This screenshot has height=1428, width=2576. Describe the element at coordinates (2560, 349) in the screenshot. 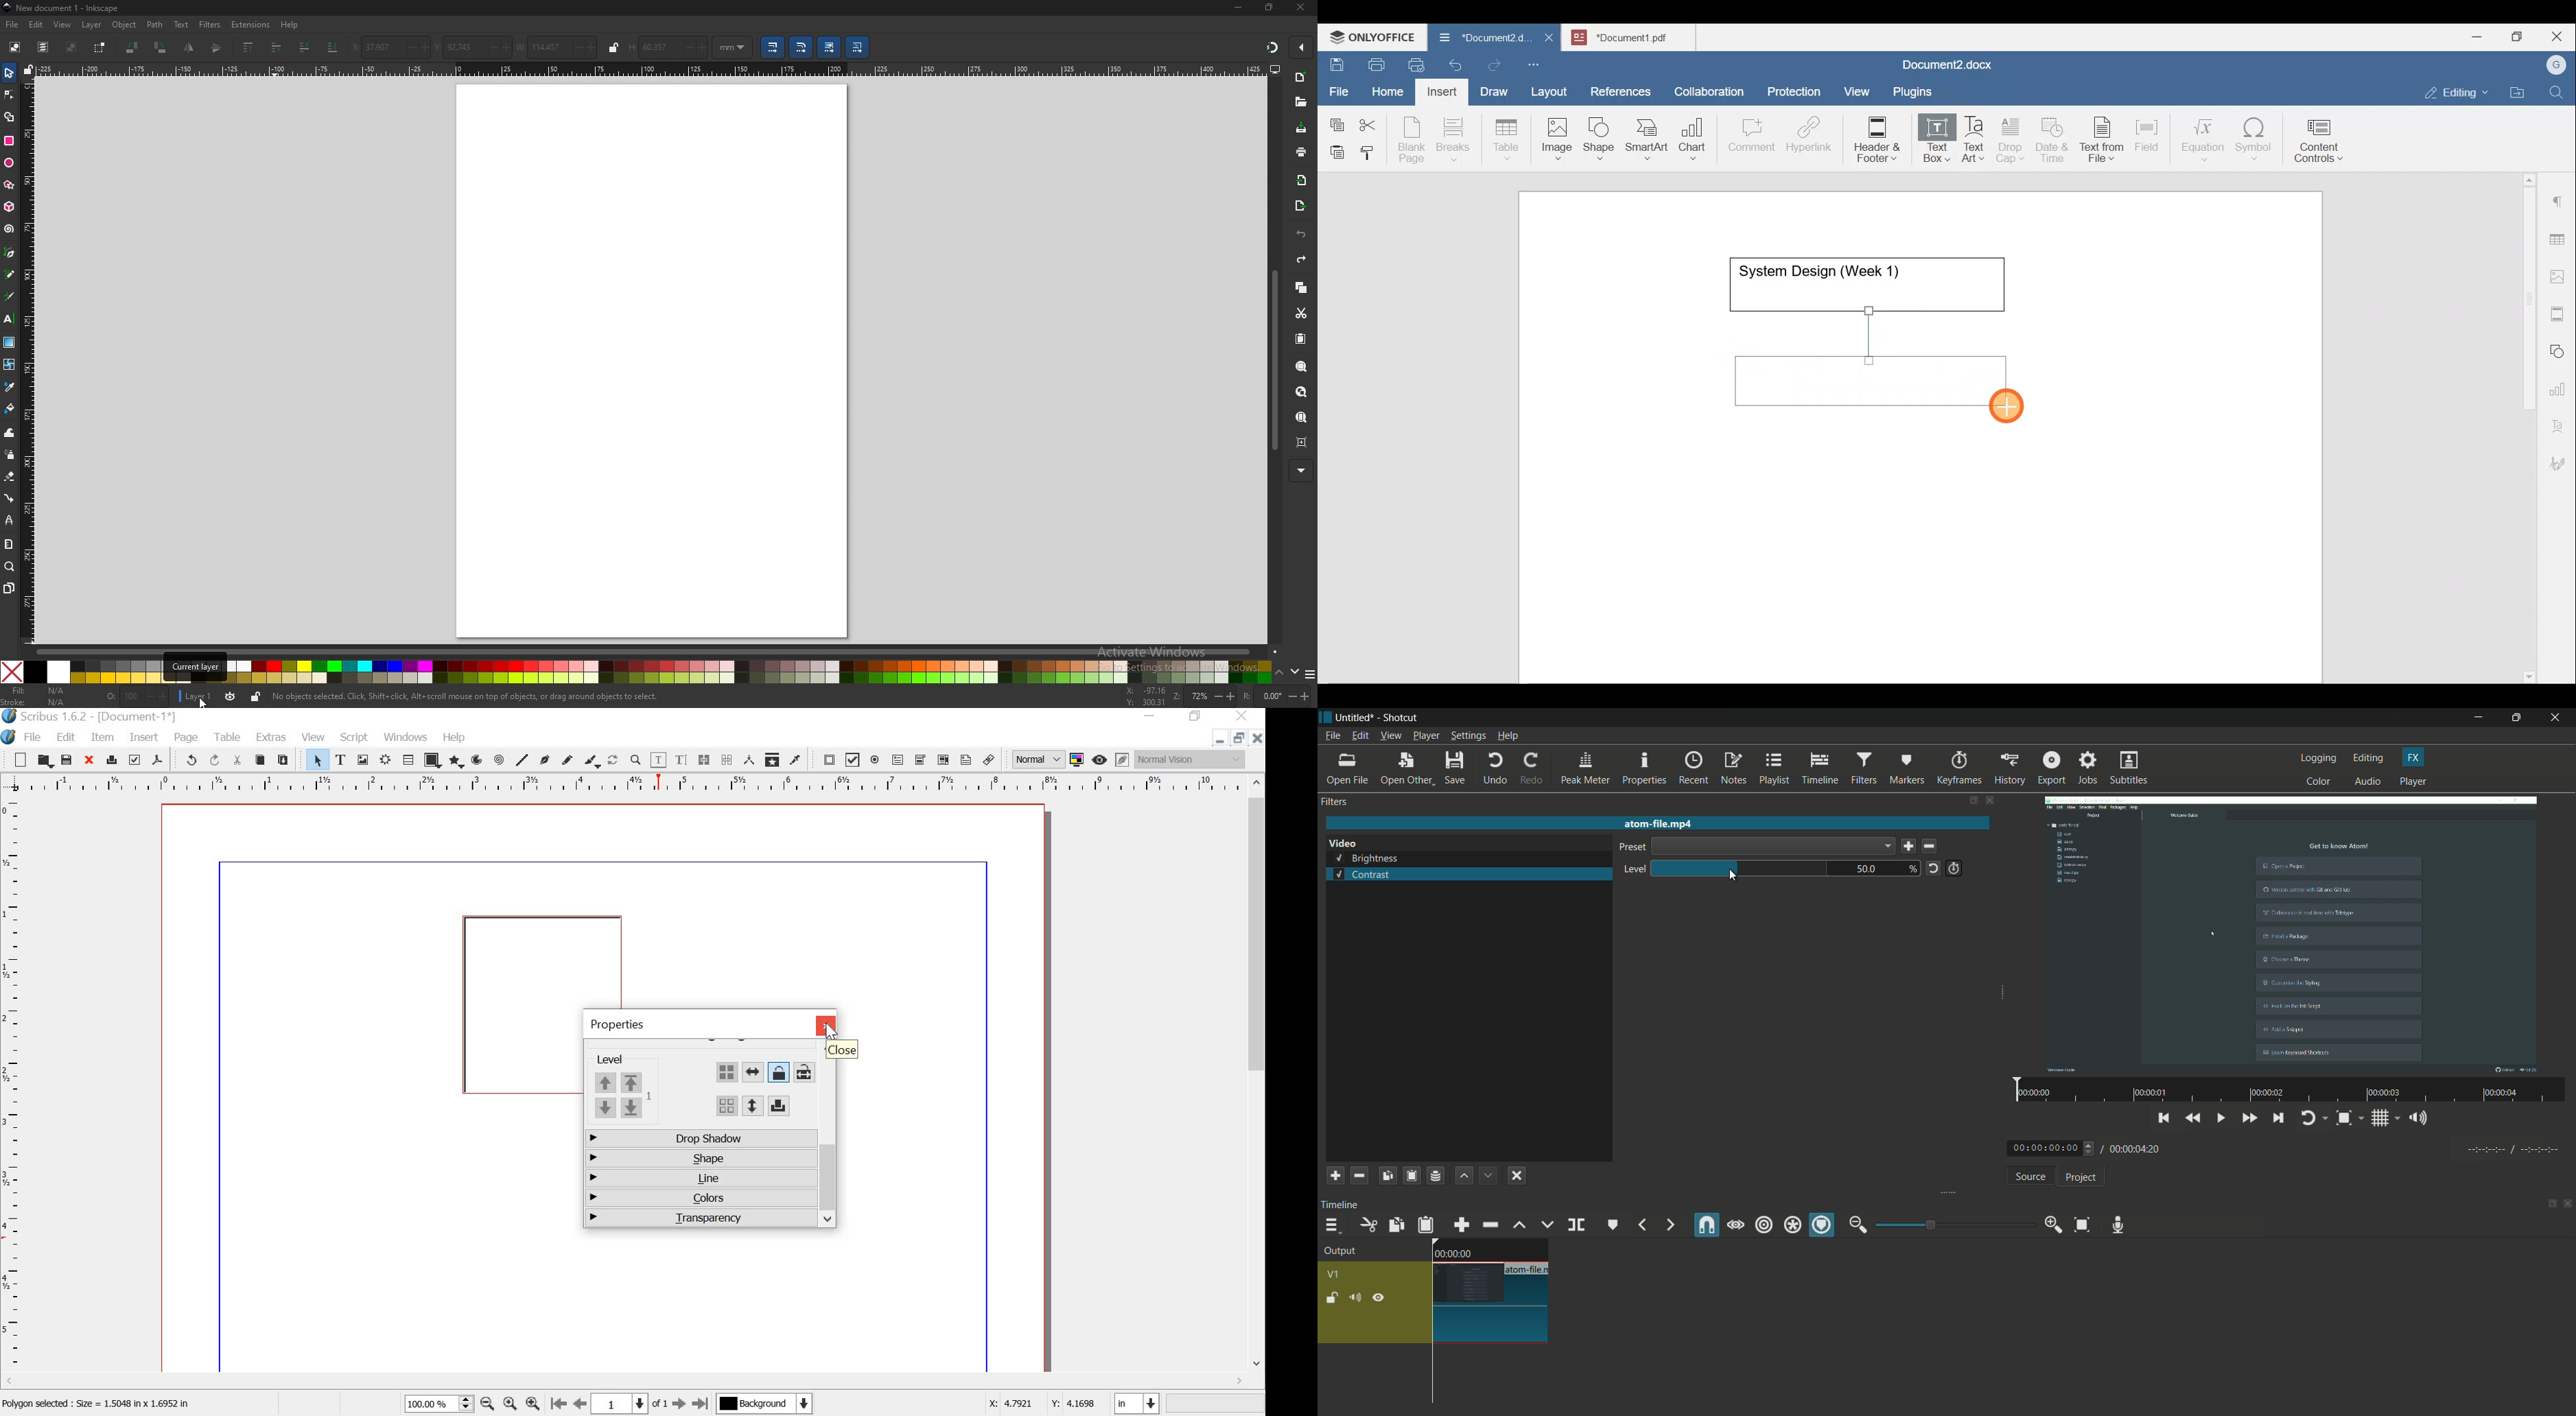

I see `Shapes settings` at that location.